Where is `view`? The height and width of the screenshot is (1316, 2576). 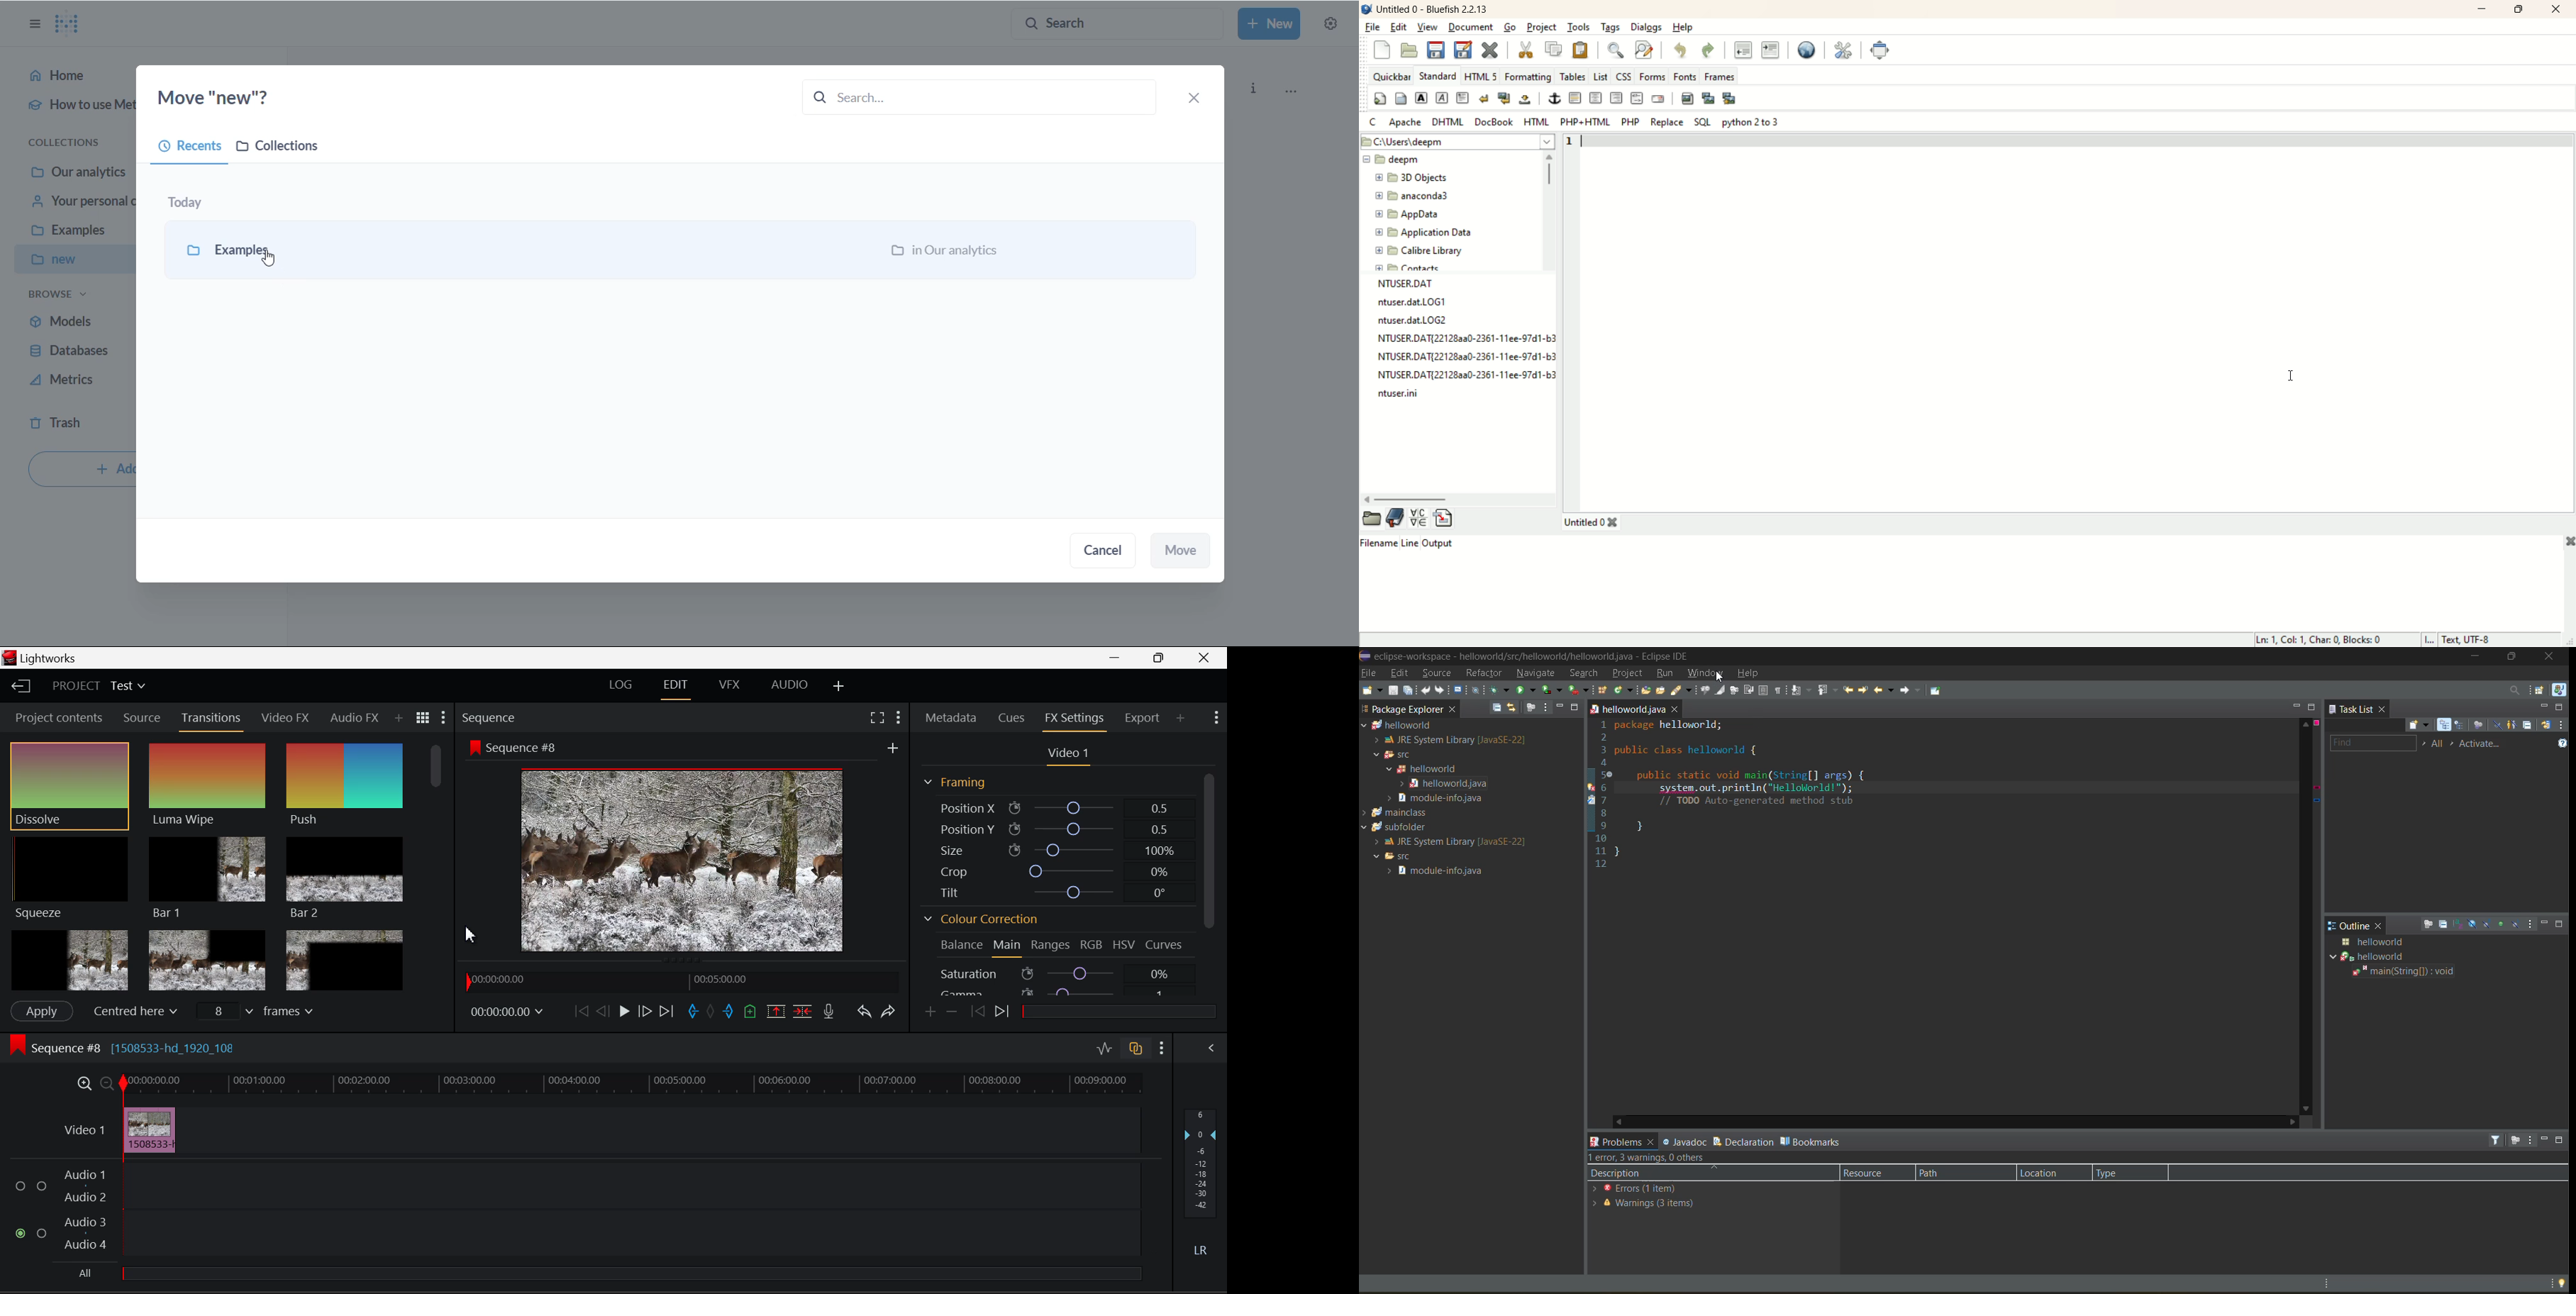
view is located at coordinates (1428, 26).